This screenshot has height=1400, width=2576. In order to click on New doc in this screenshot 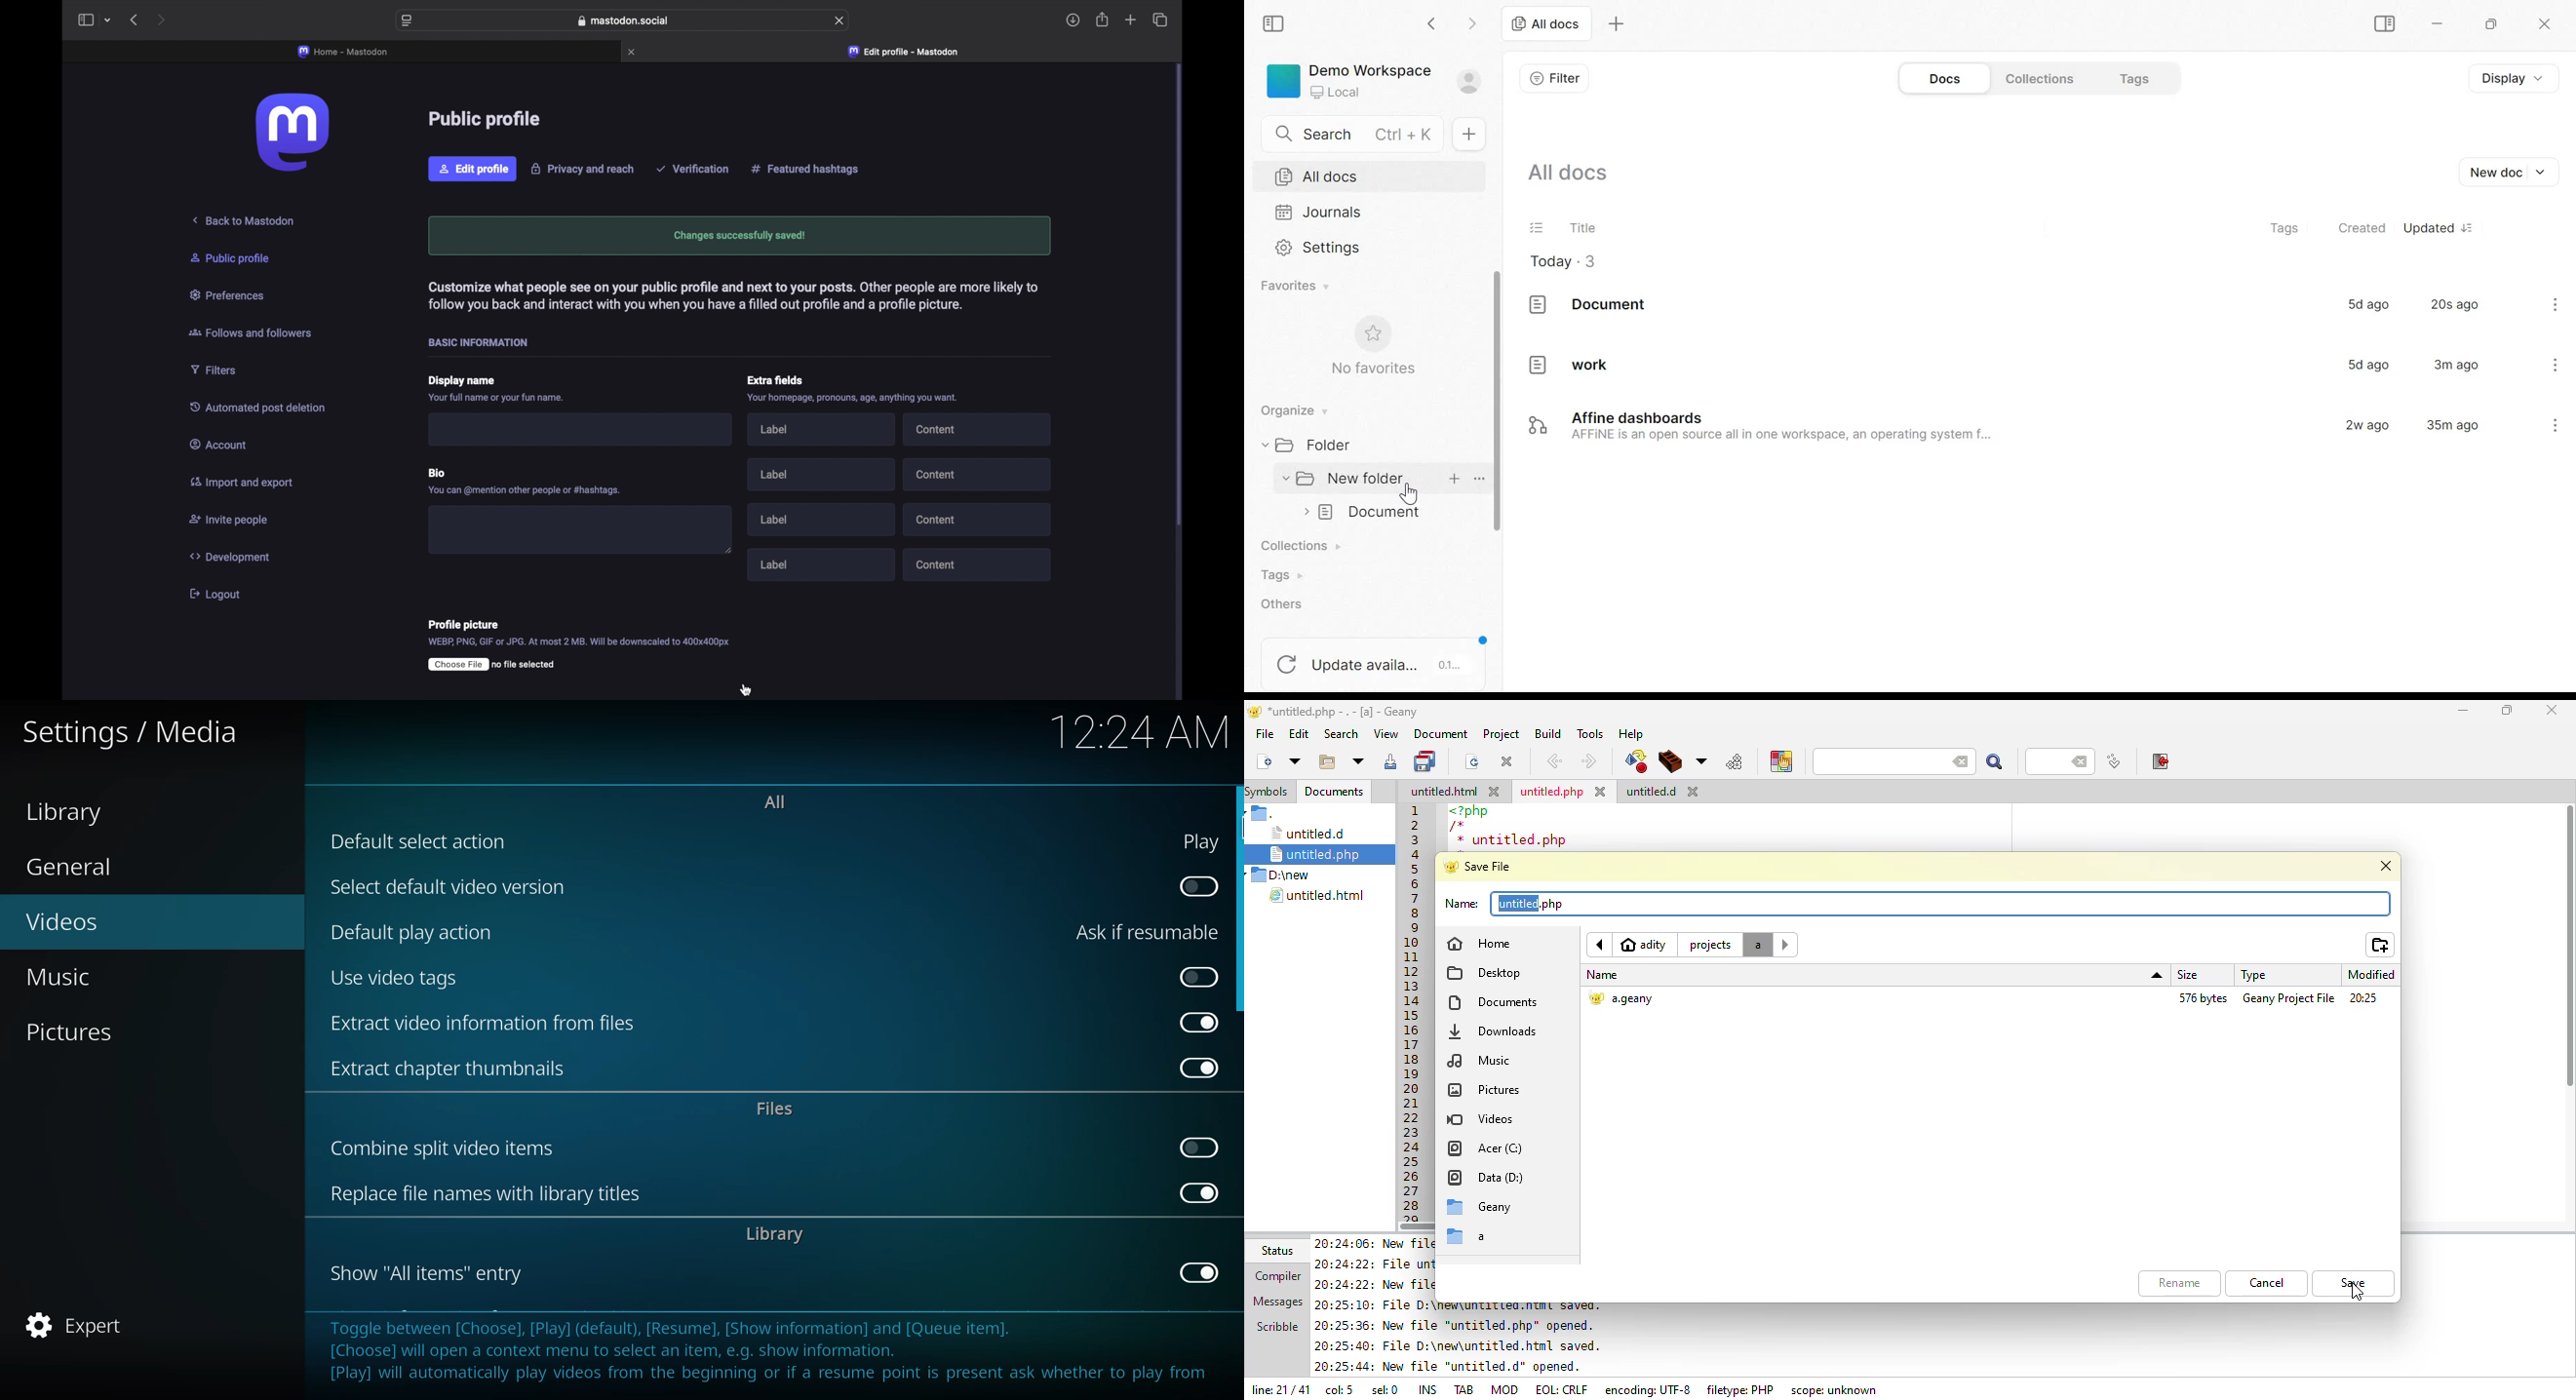, I will do `click(1466, 133)`.